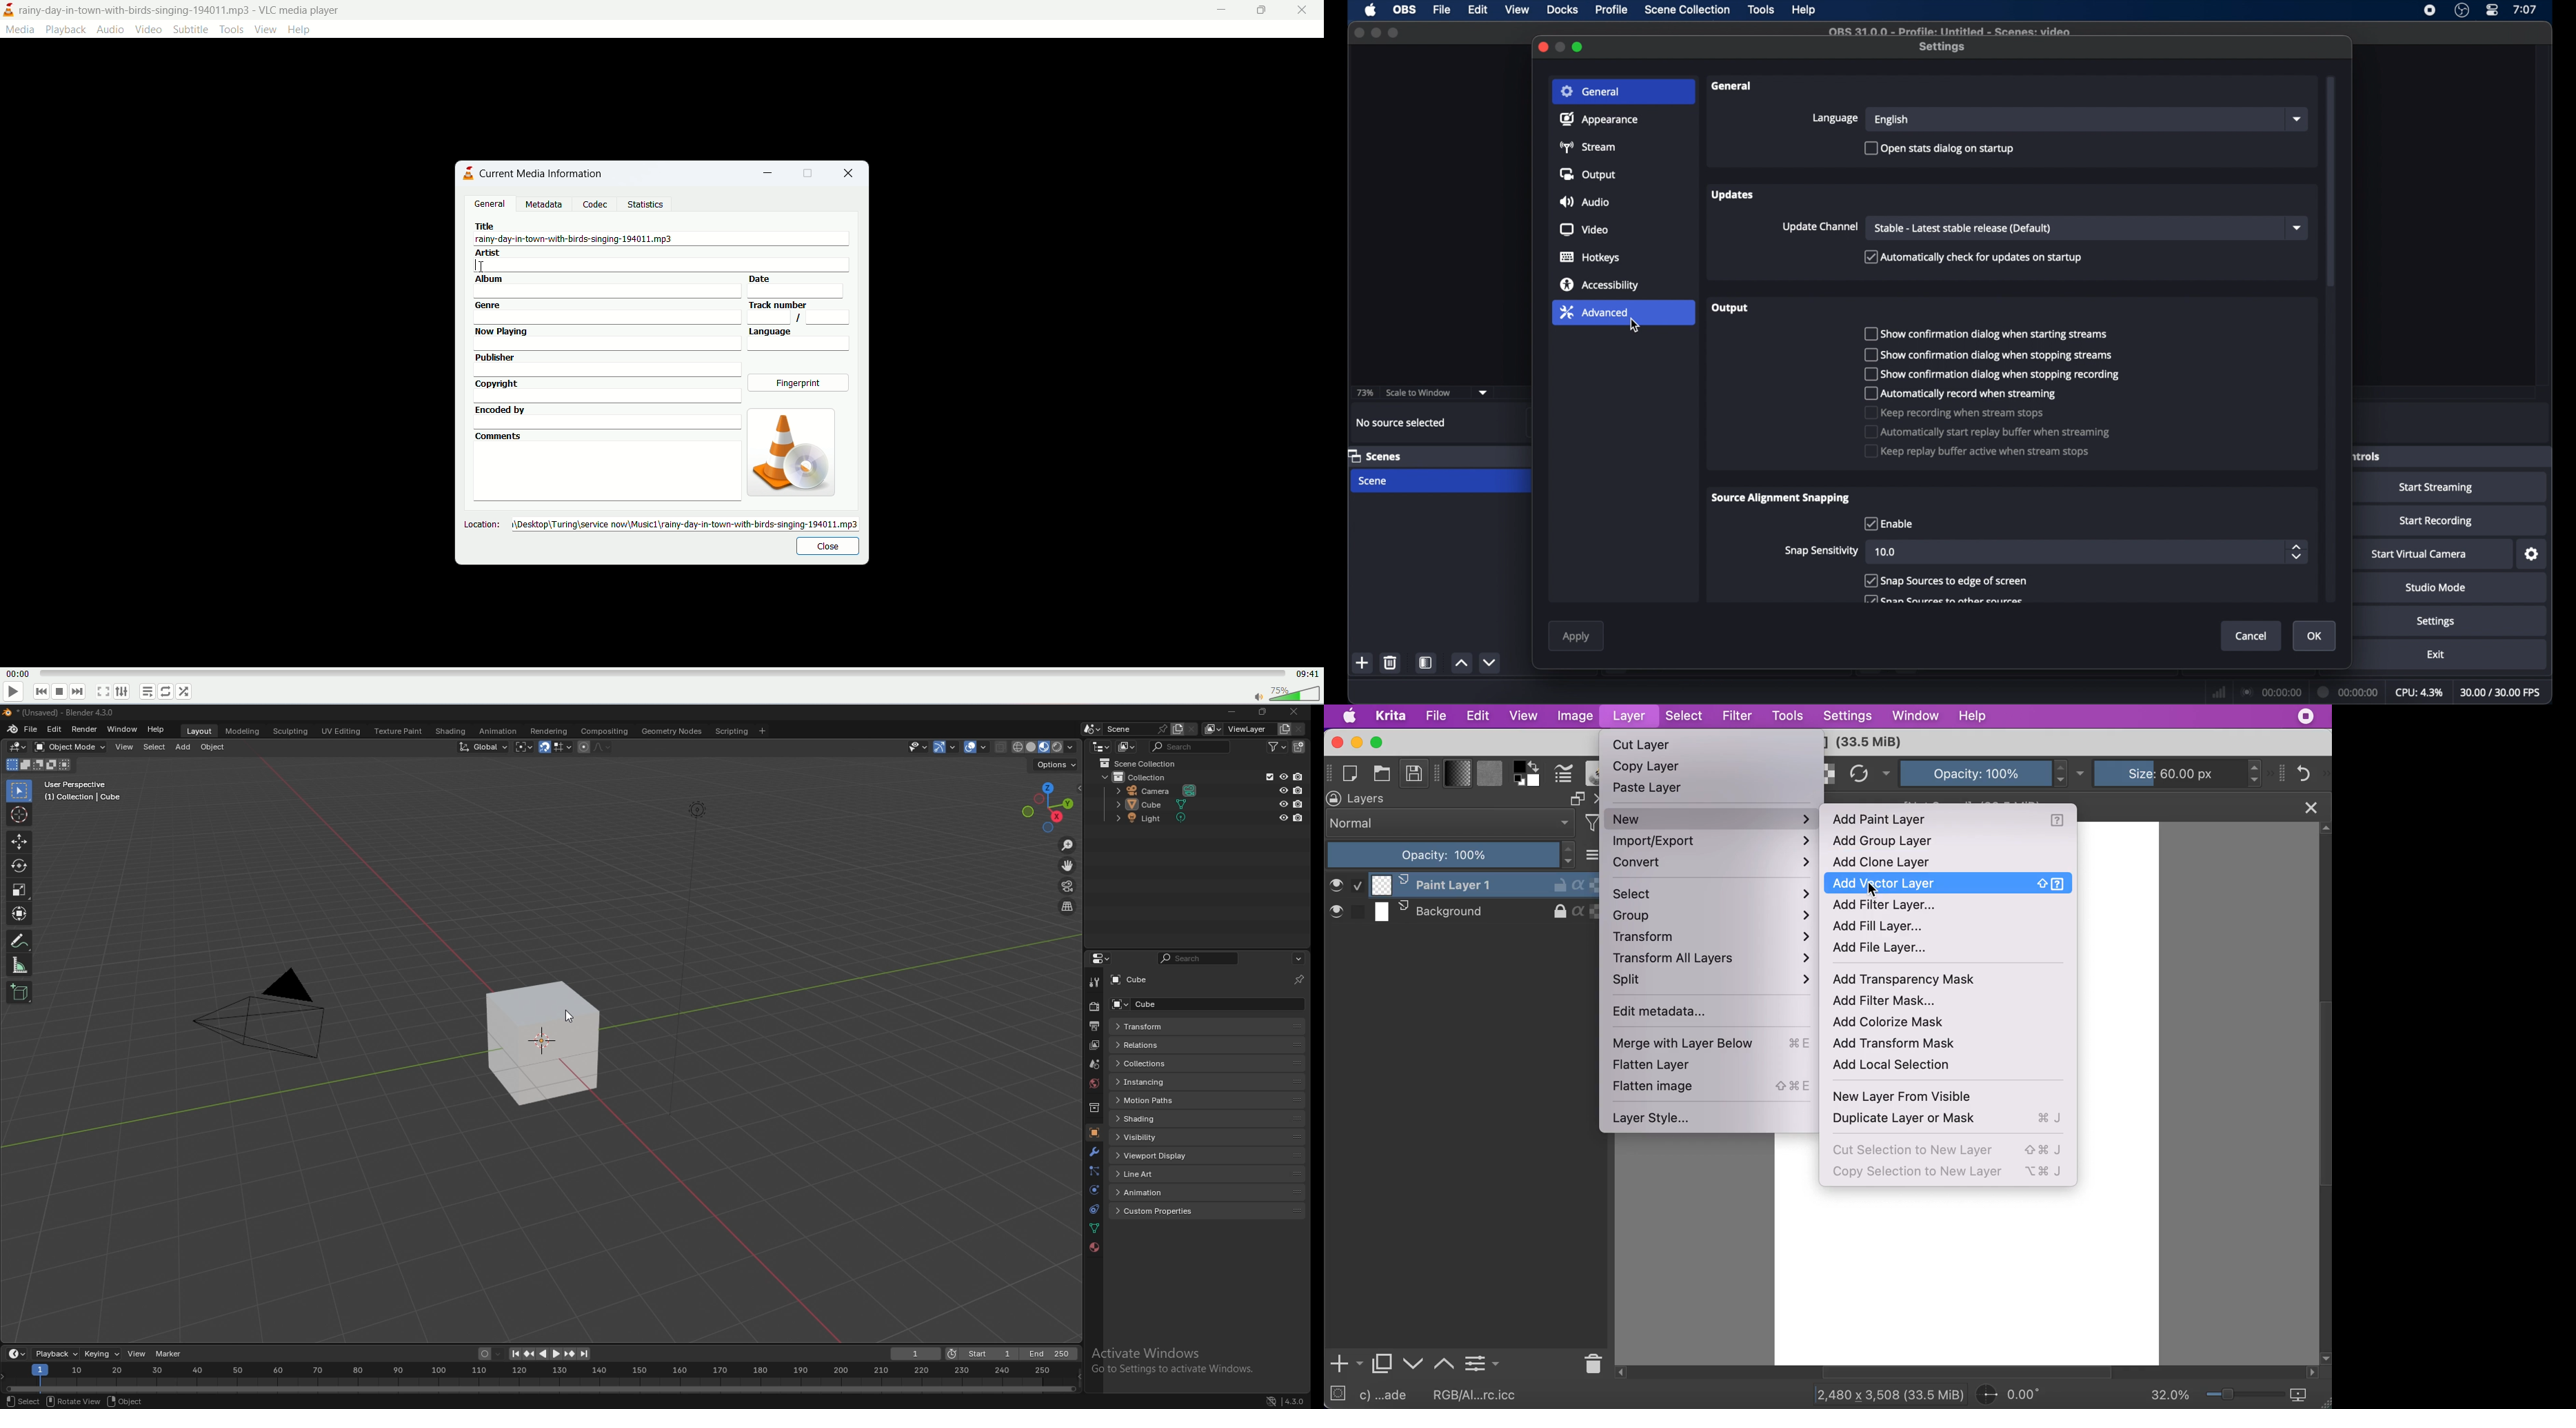 This screenshot has width=2576, height=1428. What do you see at coordinates (1643, 746) in the screenshot?
I see `cut layer` at bounding box center [1643, 746].